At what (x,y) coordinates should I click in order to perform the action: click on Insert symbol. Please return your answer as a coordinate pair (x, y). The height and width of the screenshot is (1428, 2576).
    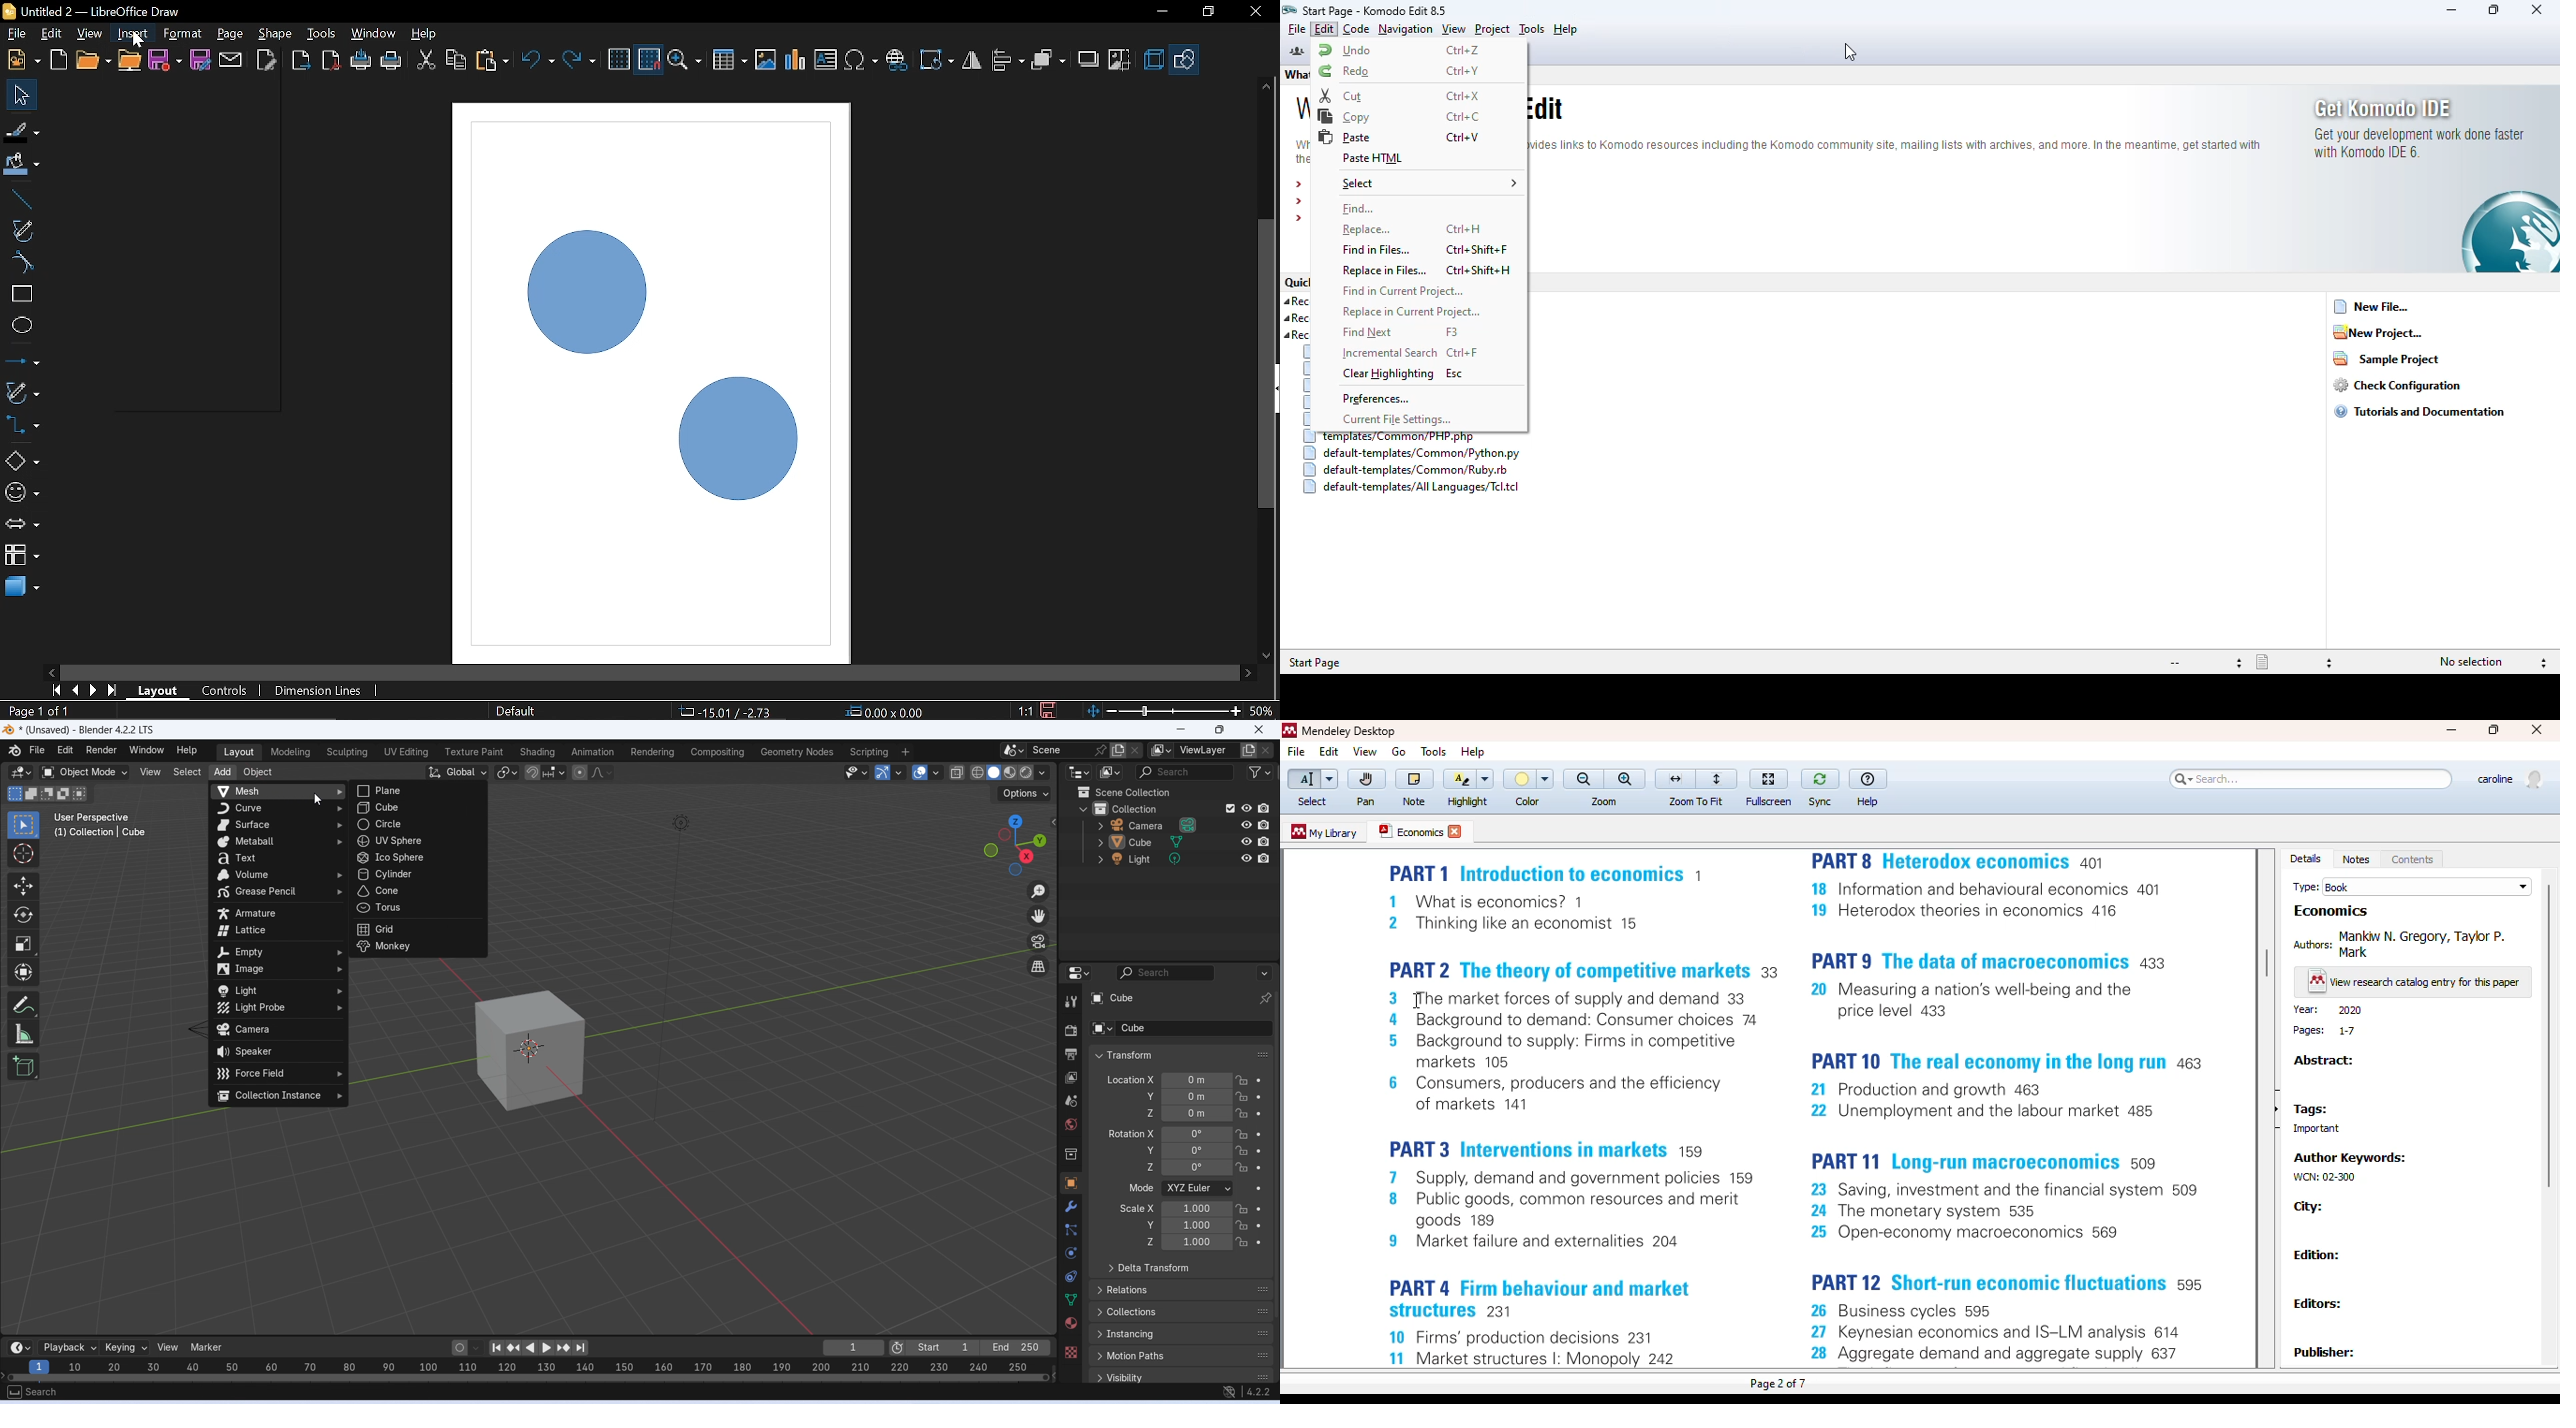
    Looking at the image, I should click on (863, 60).